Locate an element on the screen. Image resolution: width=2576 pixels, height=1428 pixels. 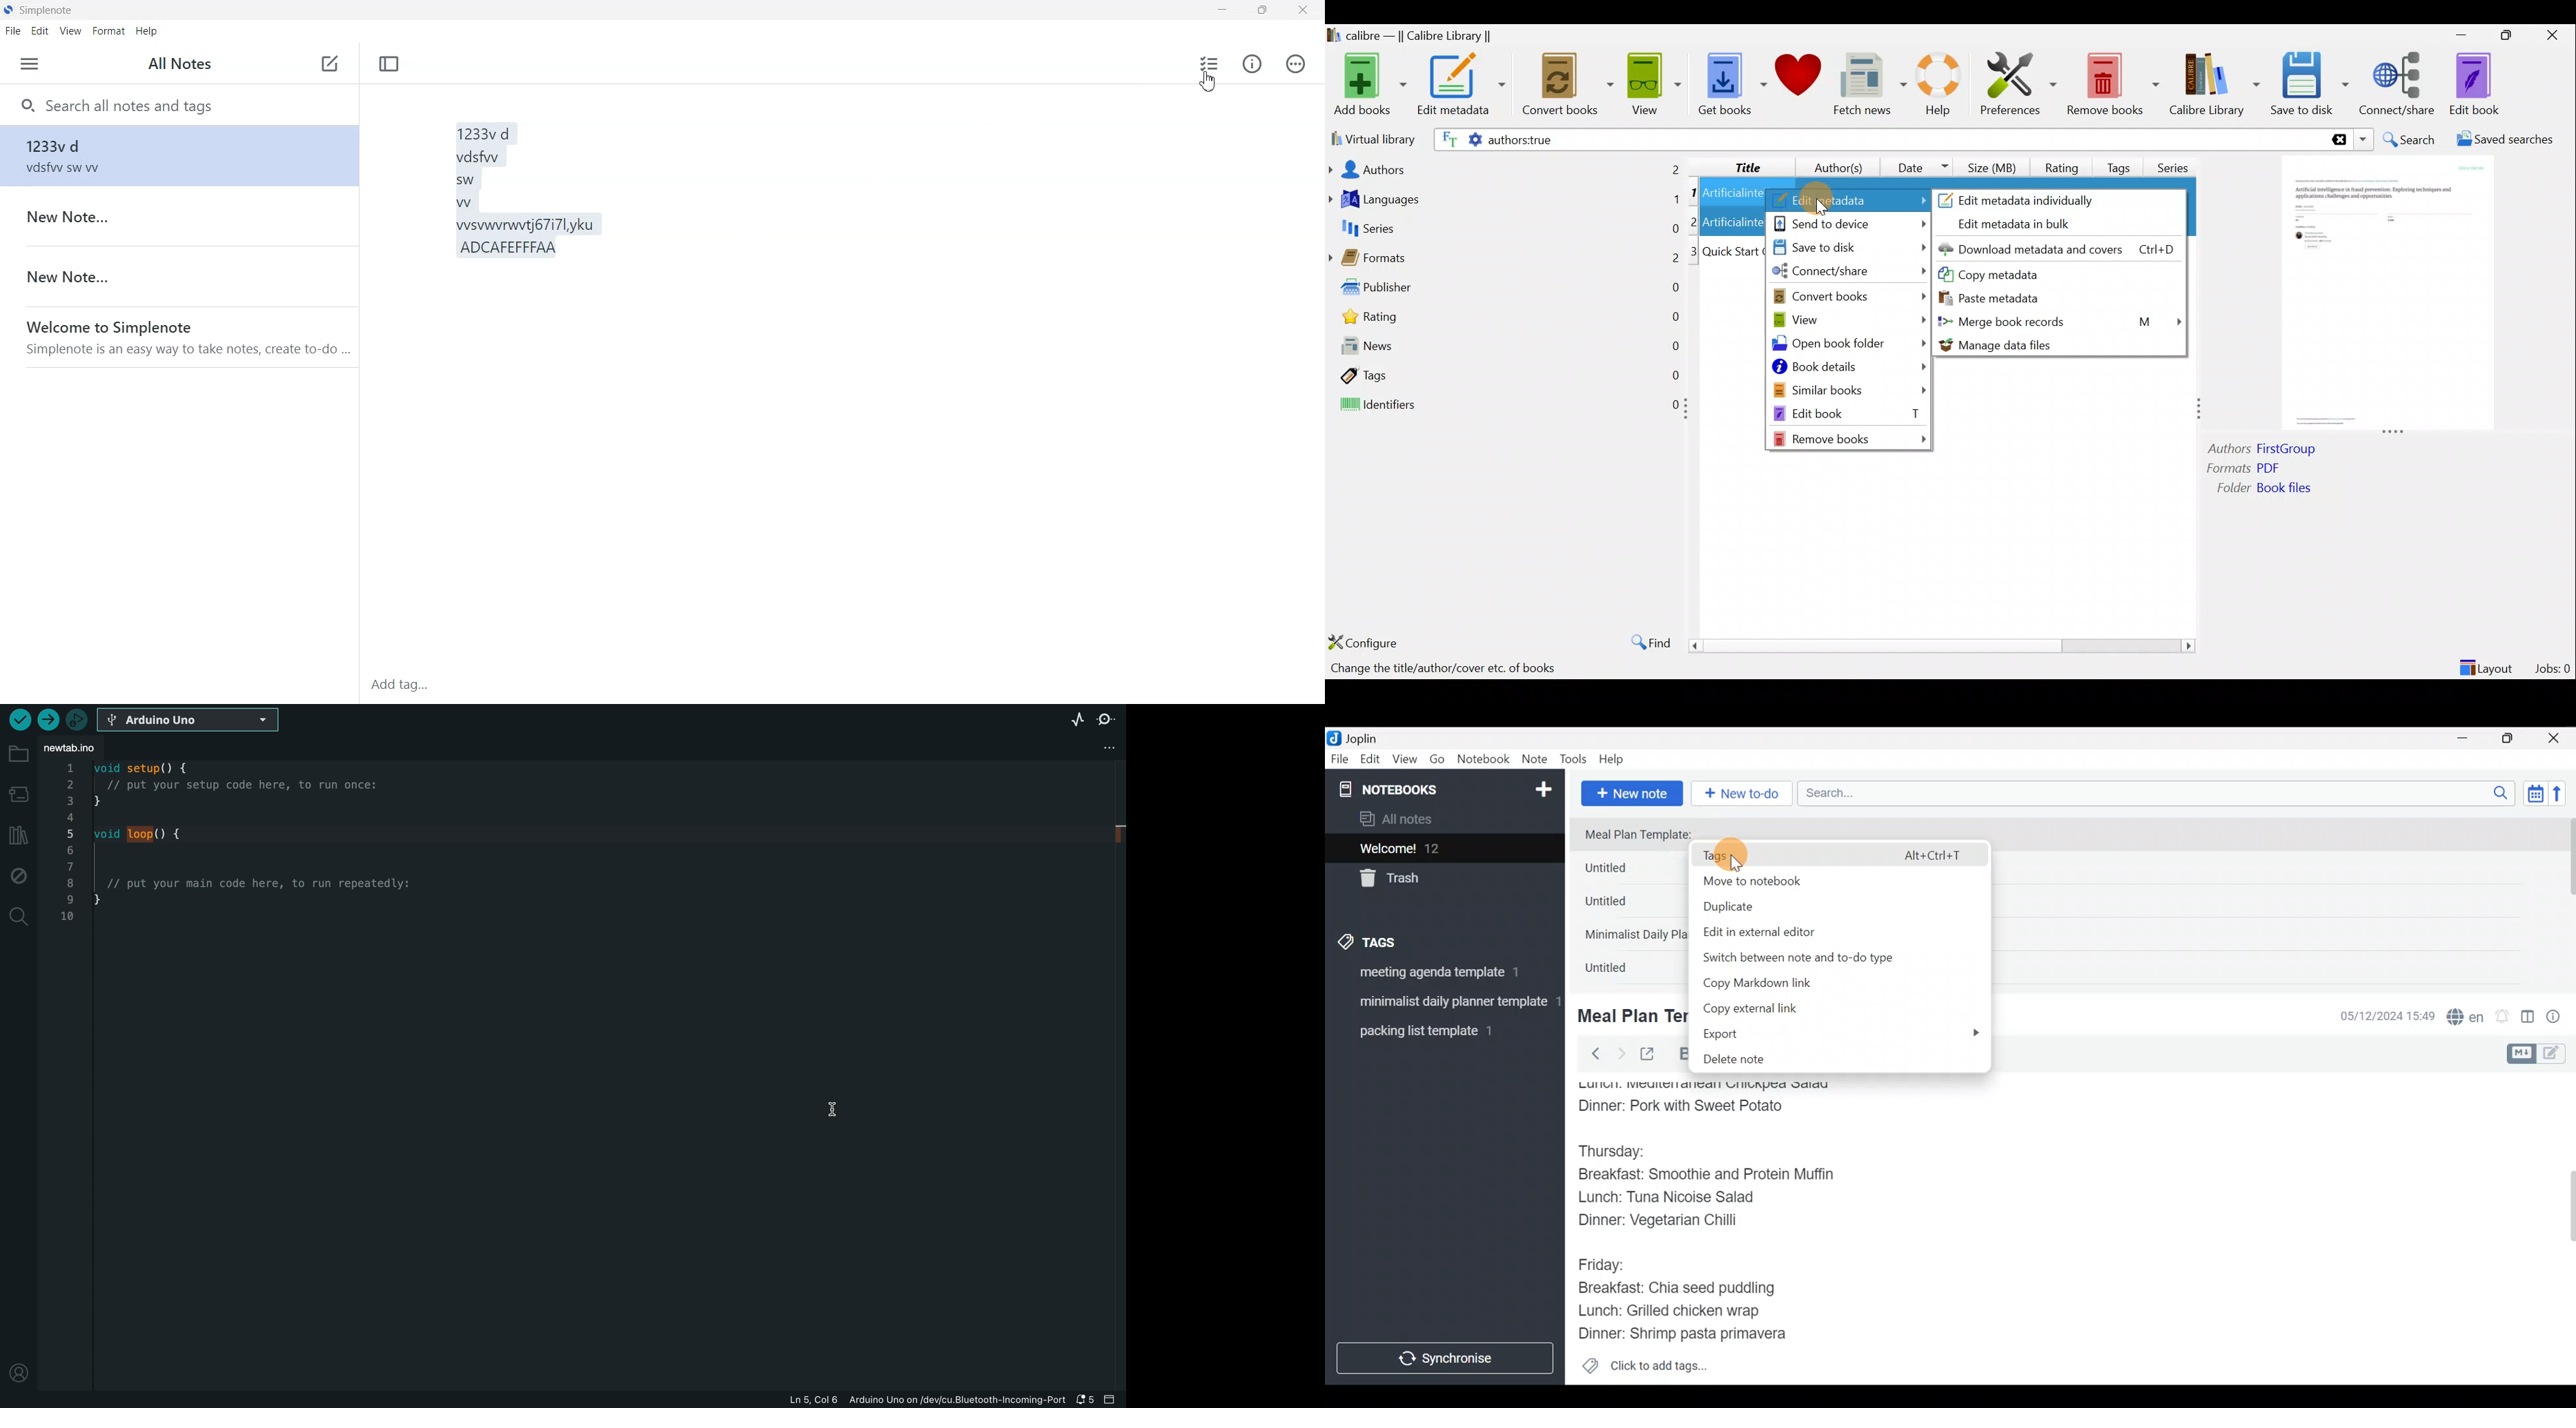
Maximize is located at coordinates (2512, 36).